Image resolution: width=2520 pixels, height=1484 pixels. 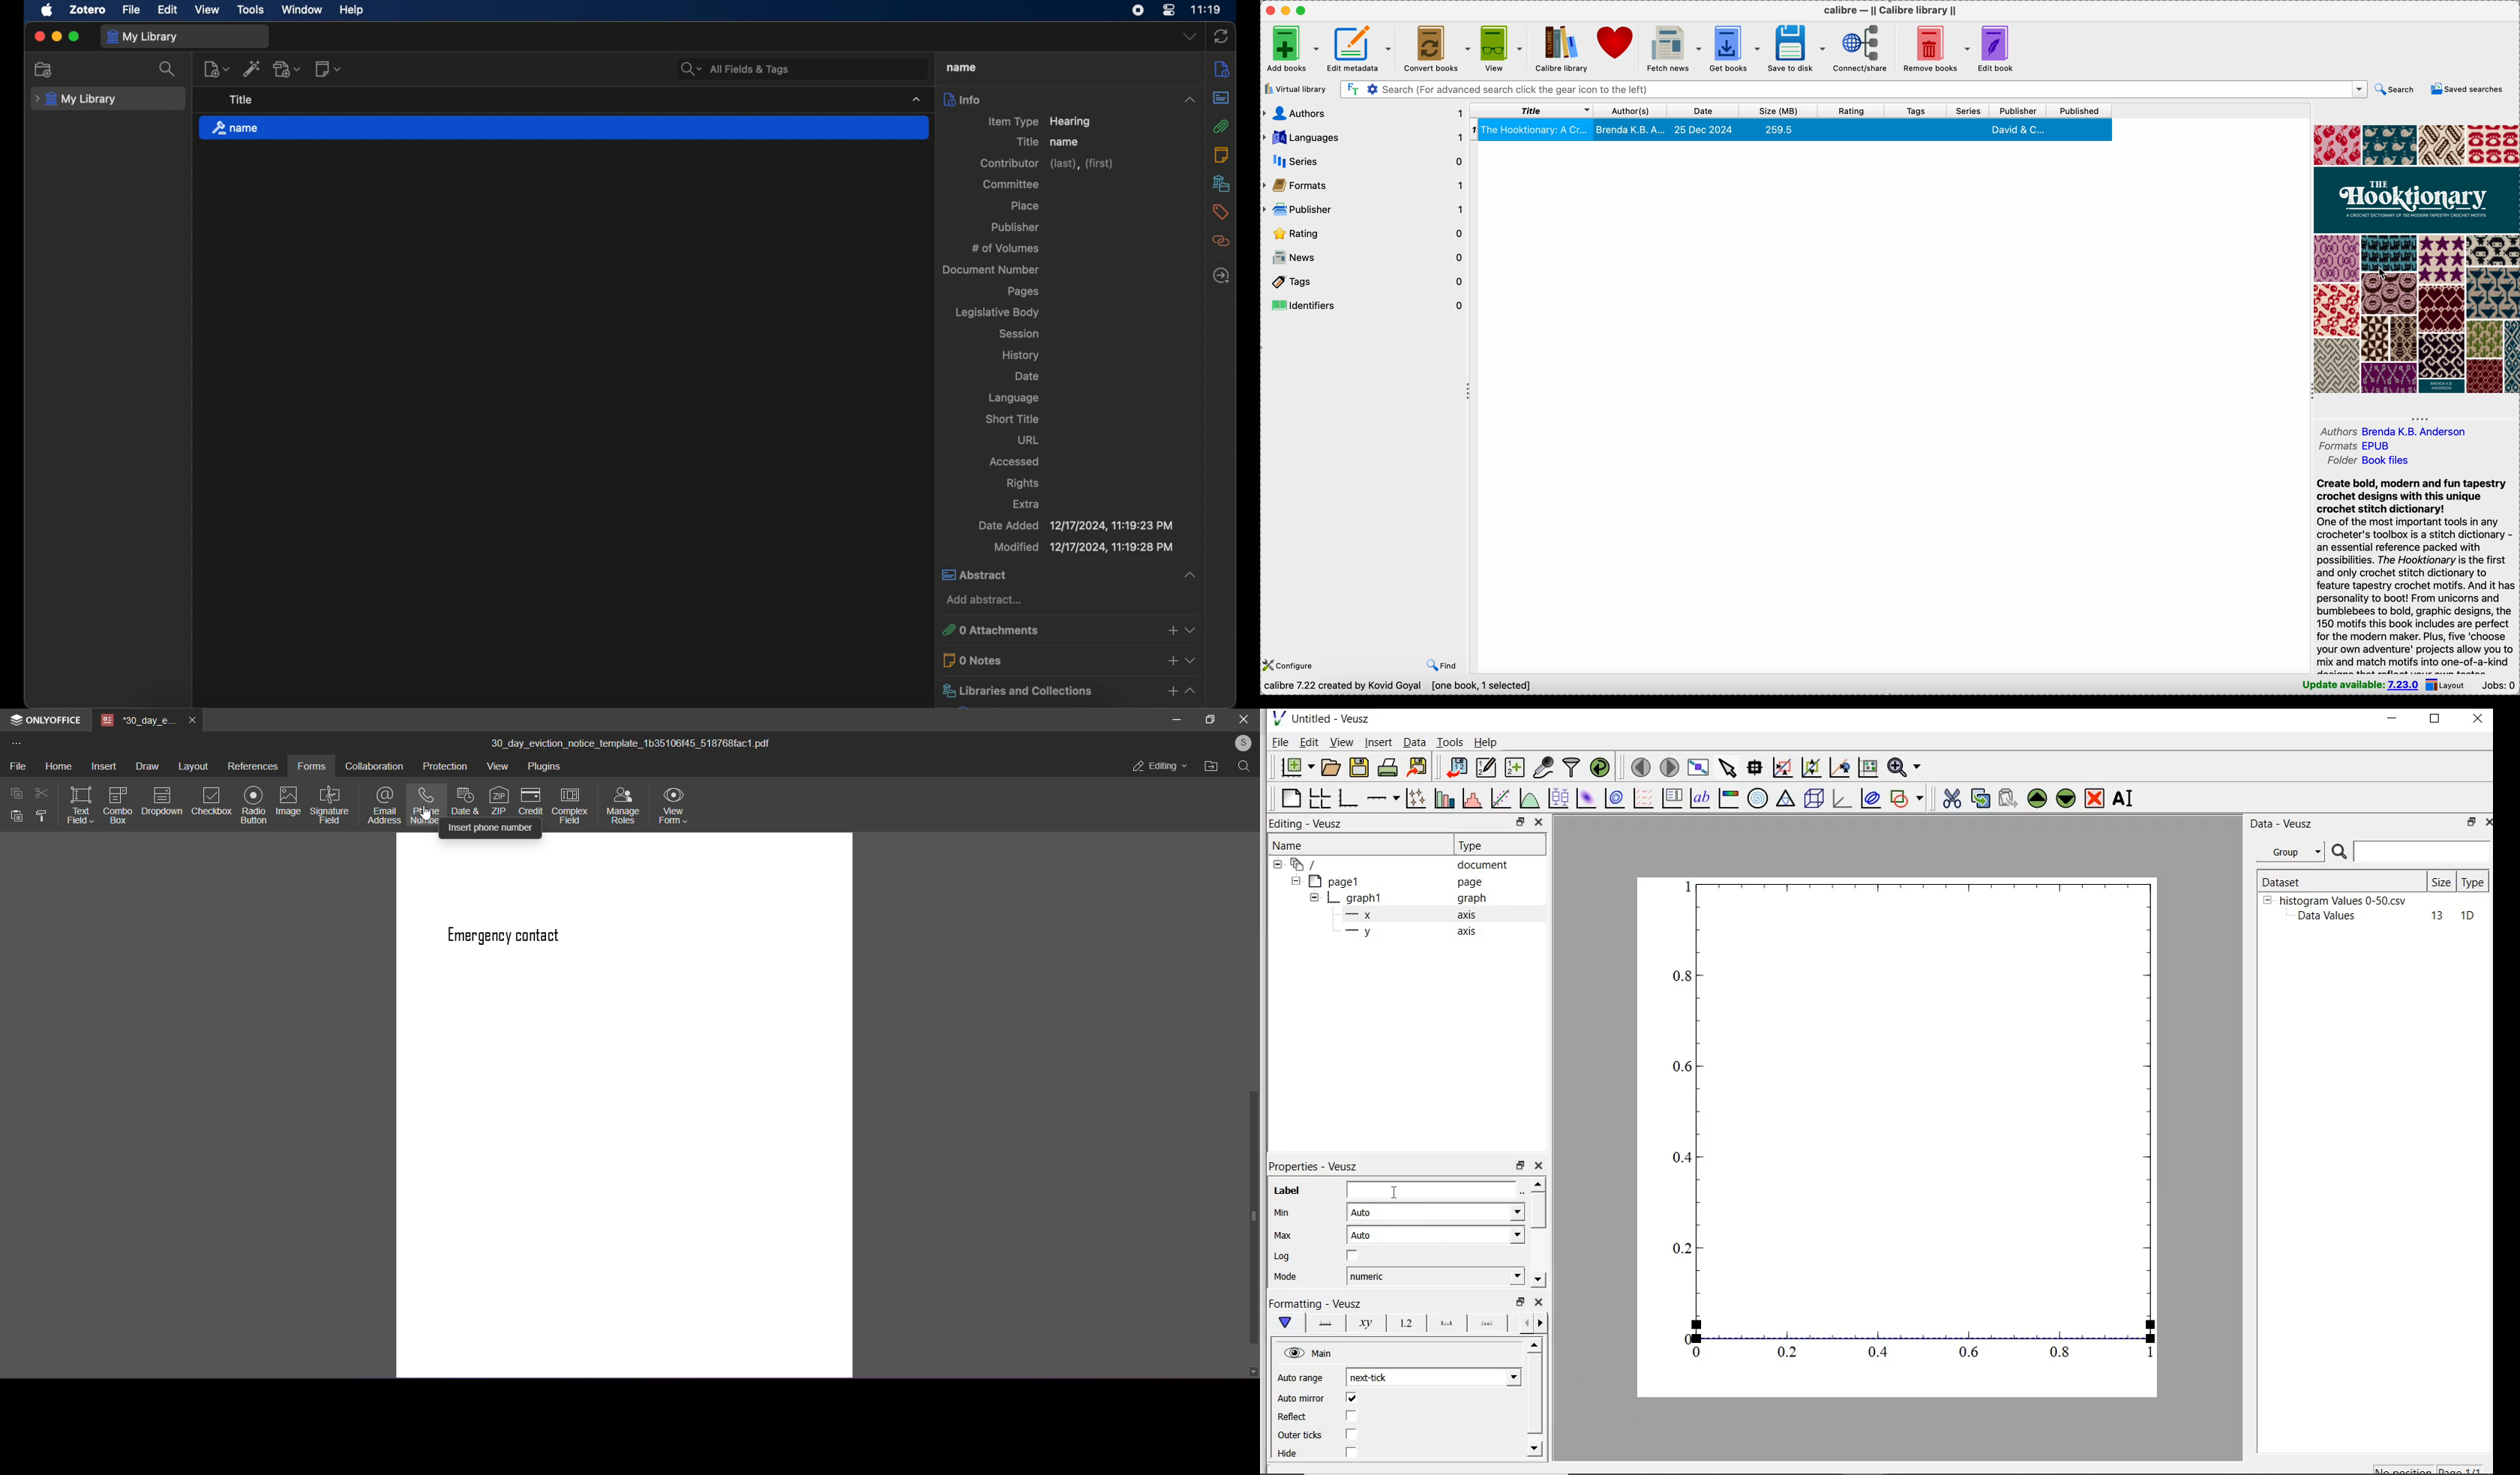 I want to click on plot bar charts, so click(x=1444, y=797).